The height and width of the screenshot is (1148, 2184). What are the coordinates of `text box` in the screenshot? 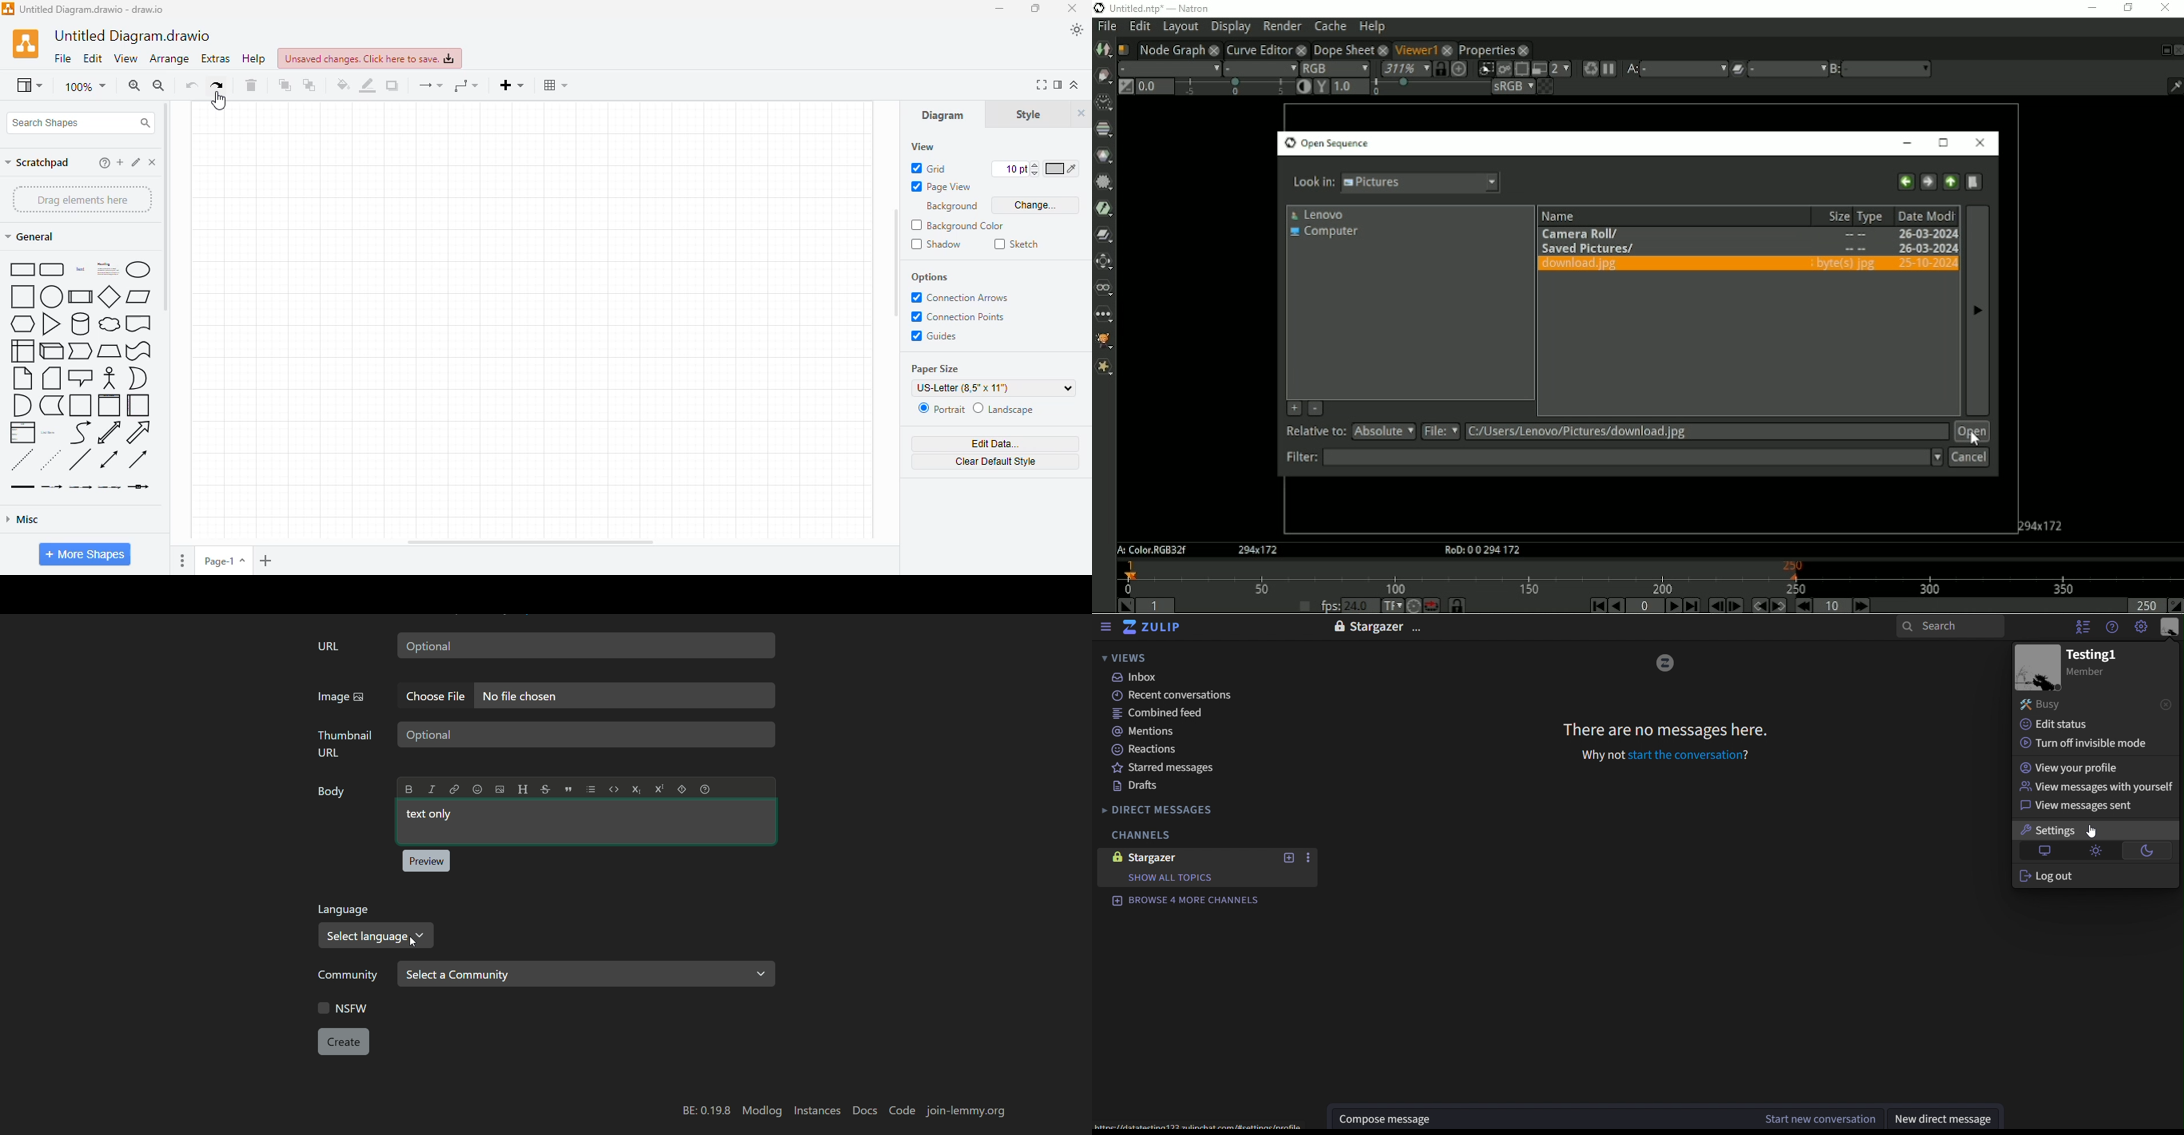 It's located at (586, 645).